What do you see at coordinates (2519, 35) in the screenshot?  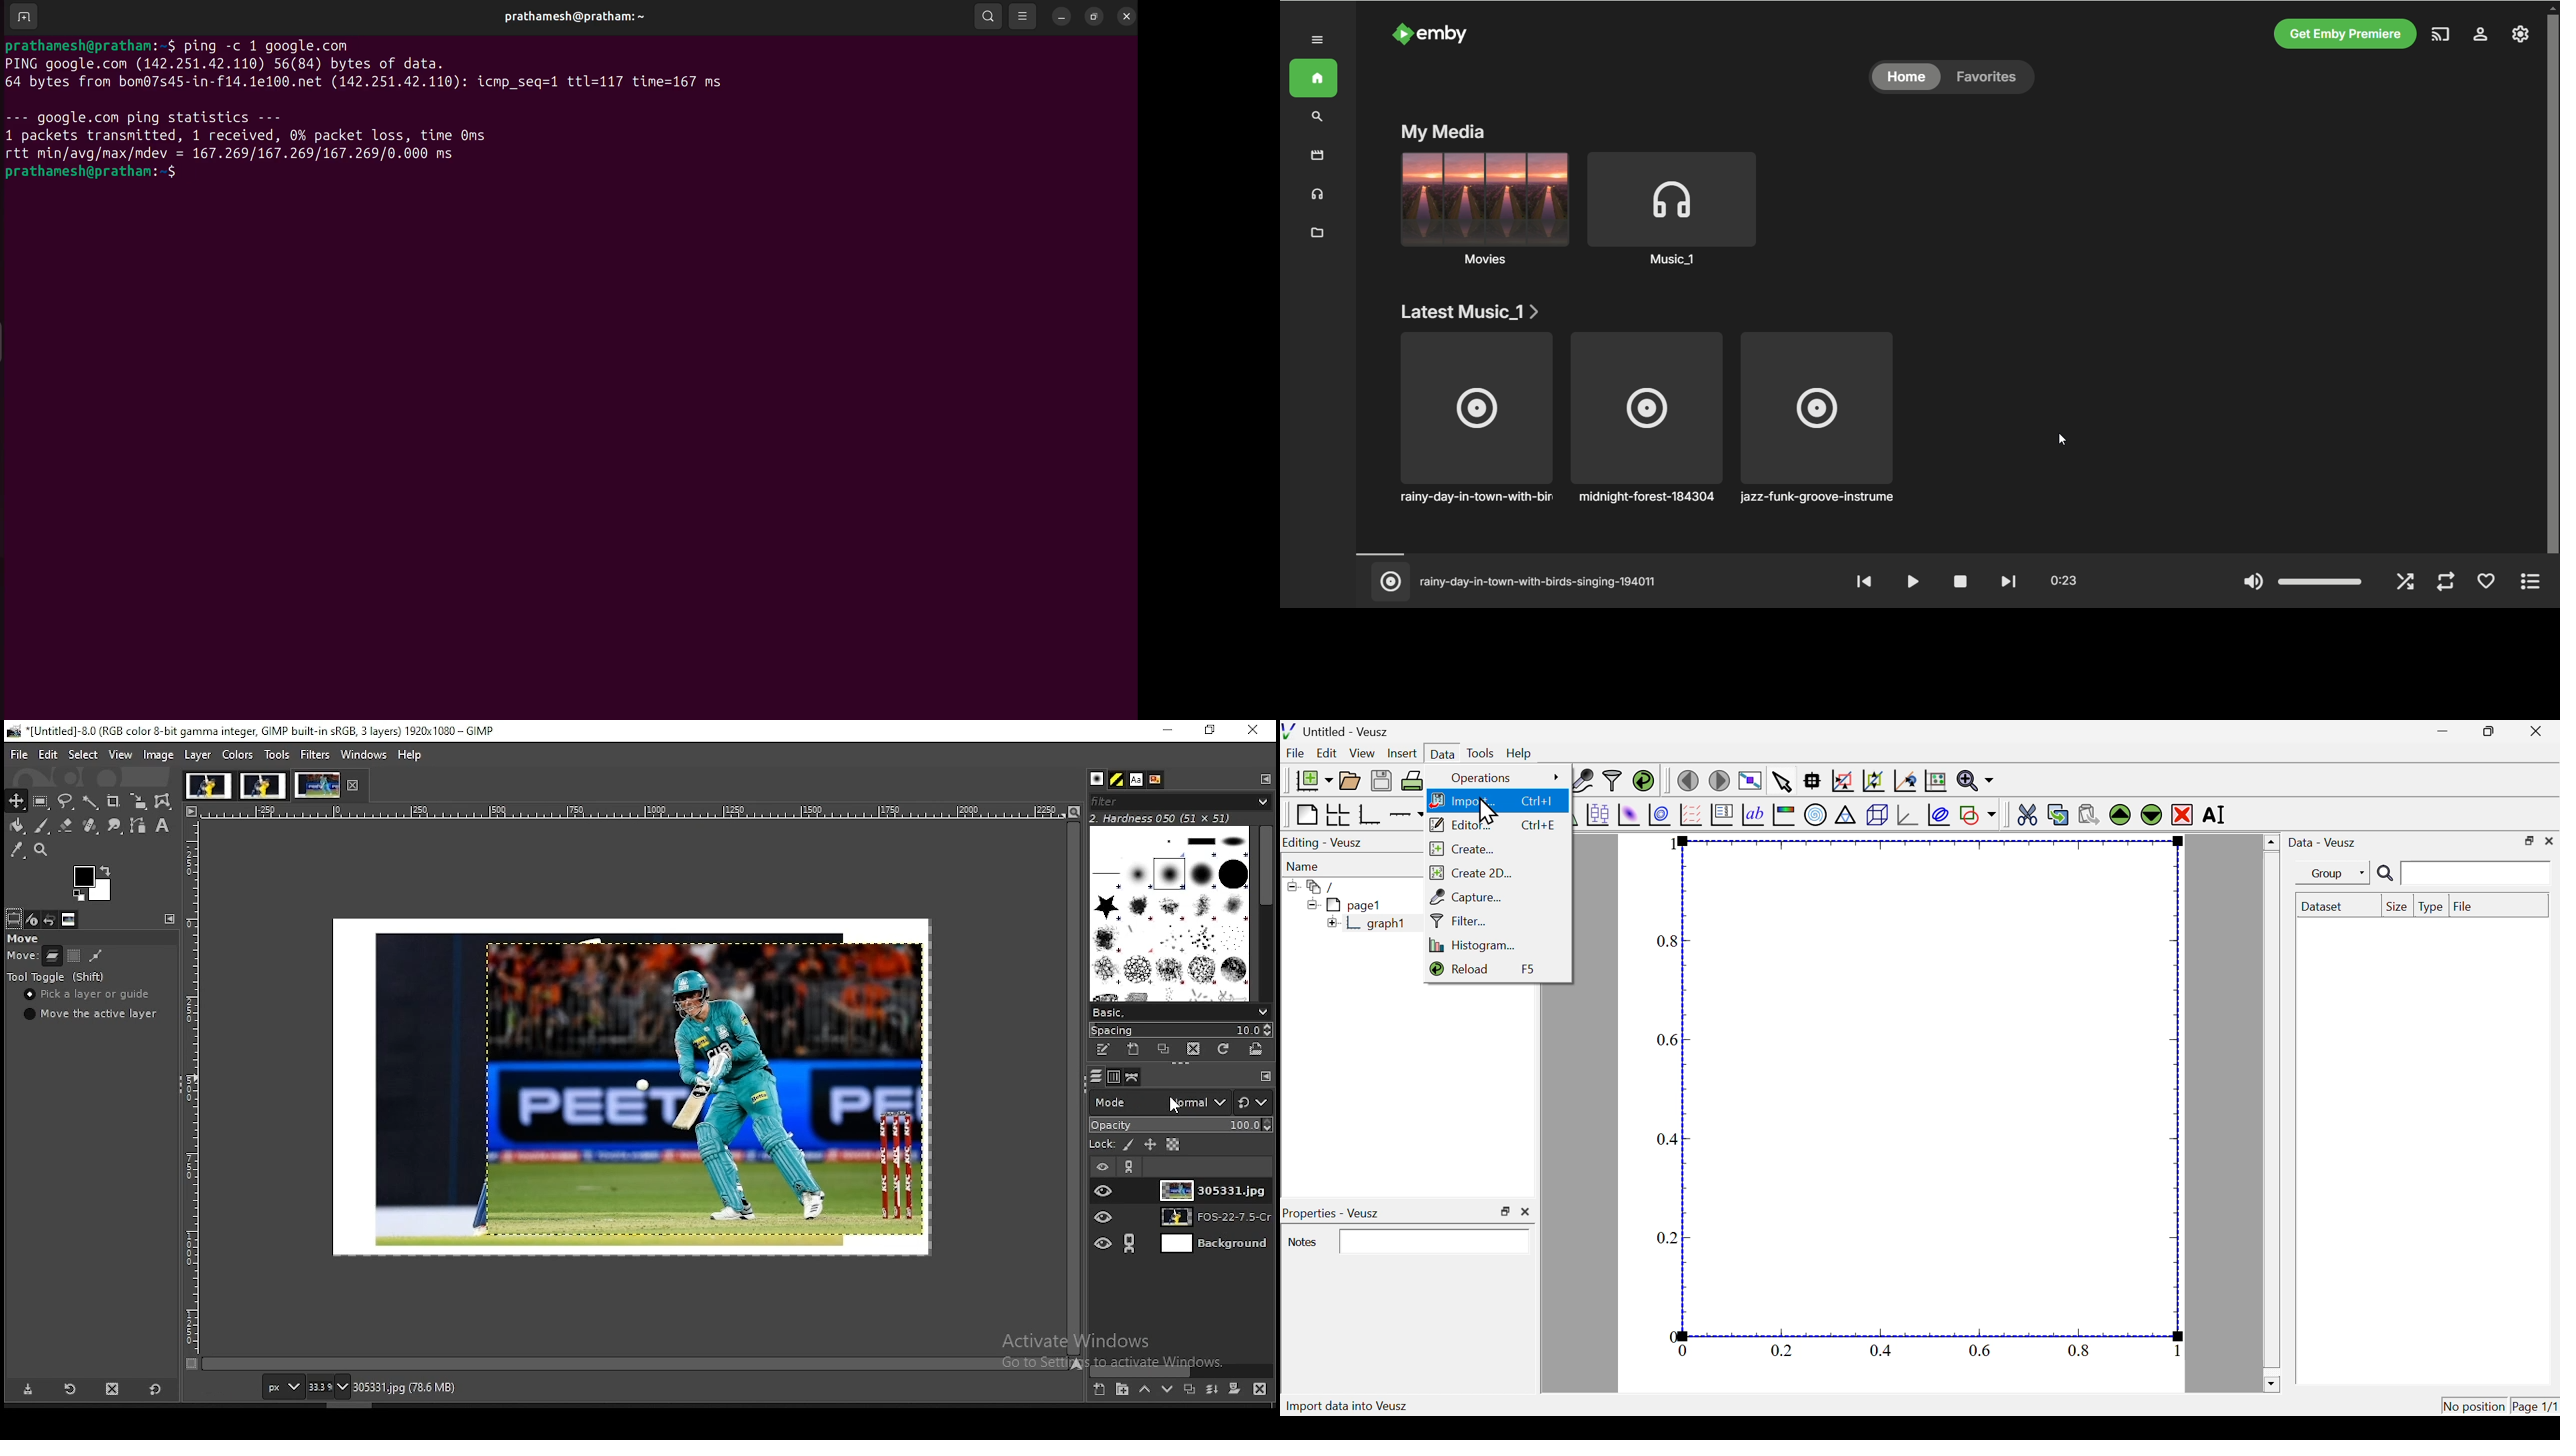 I see `manage emby server` at bounding box center [2519, 35].